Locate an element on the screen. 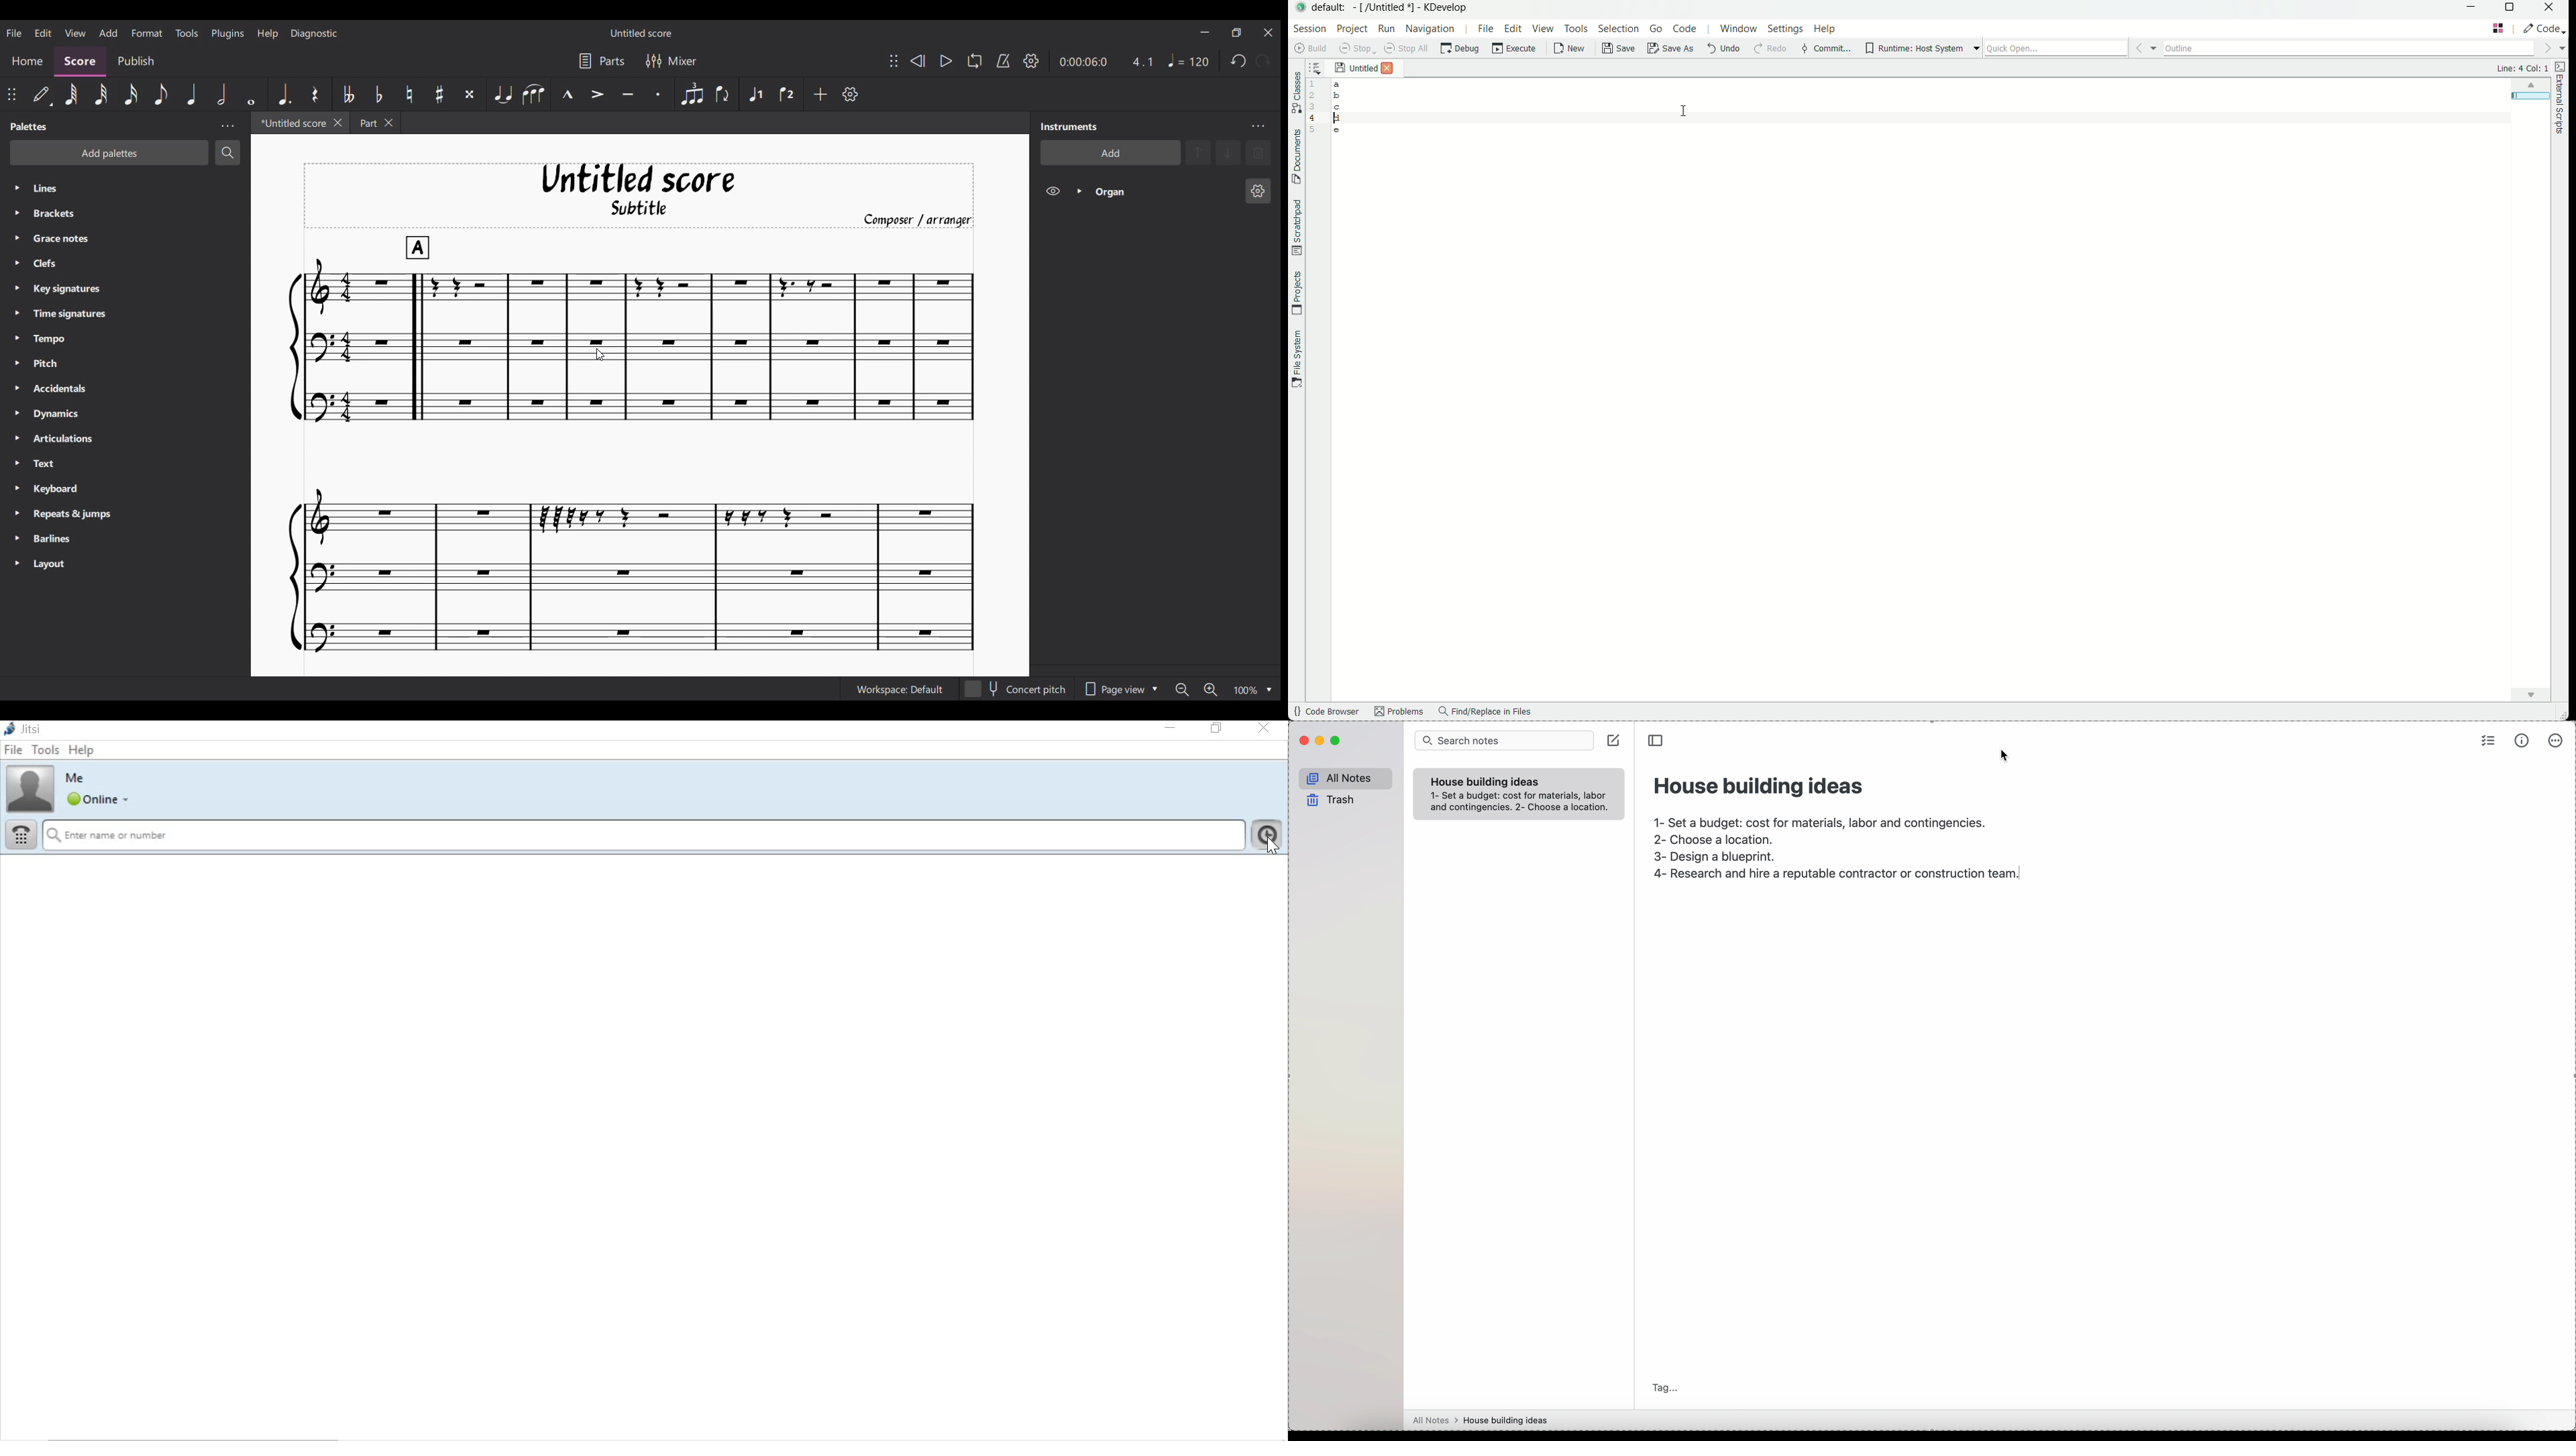 The image size is (2576, 1456). [/untitled*] is located at coordinates (1386, 9).